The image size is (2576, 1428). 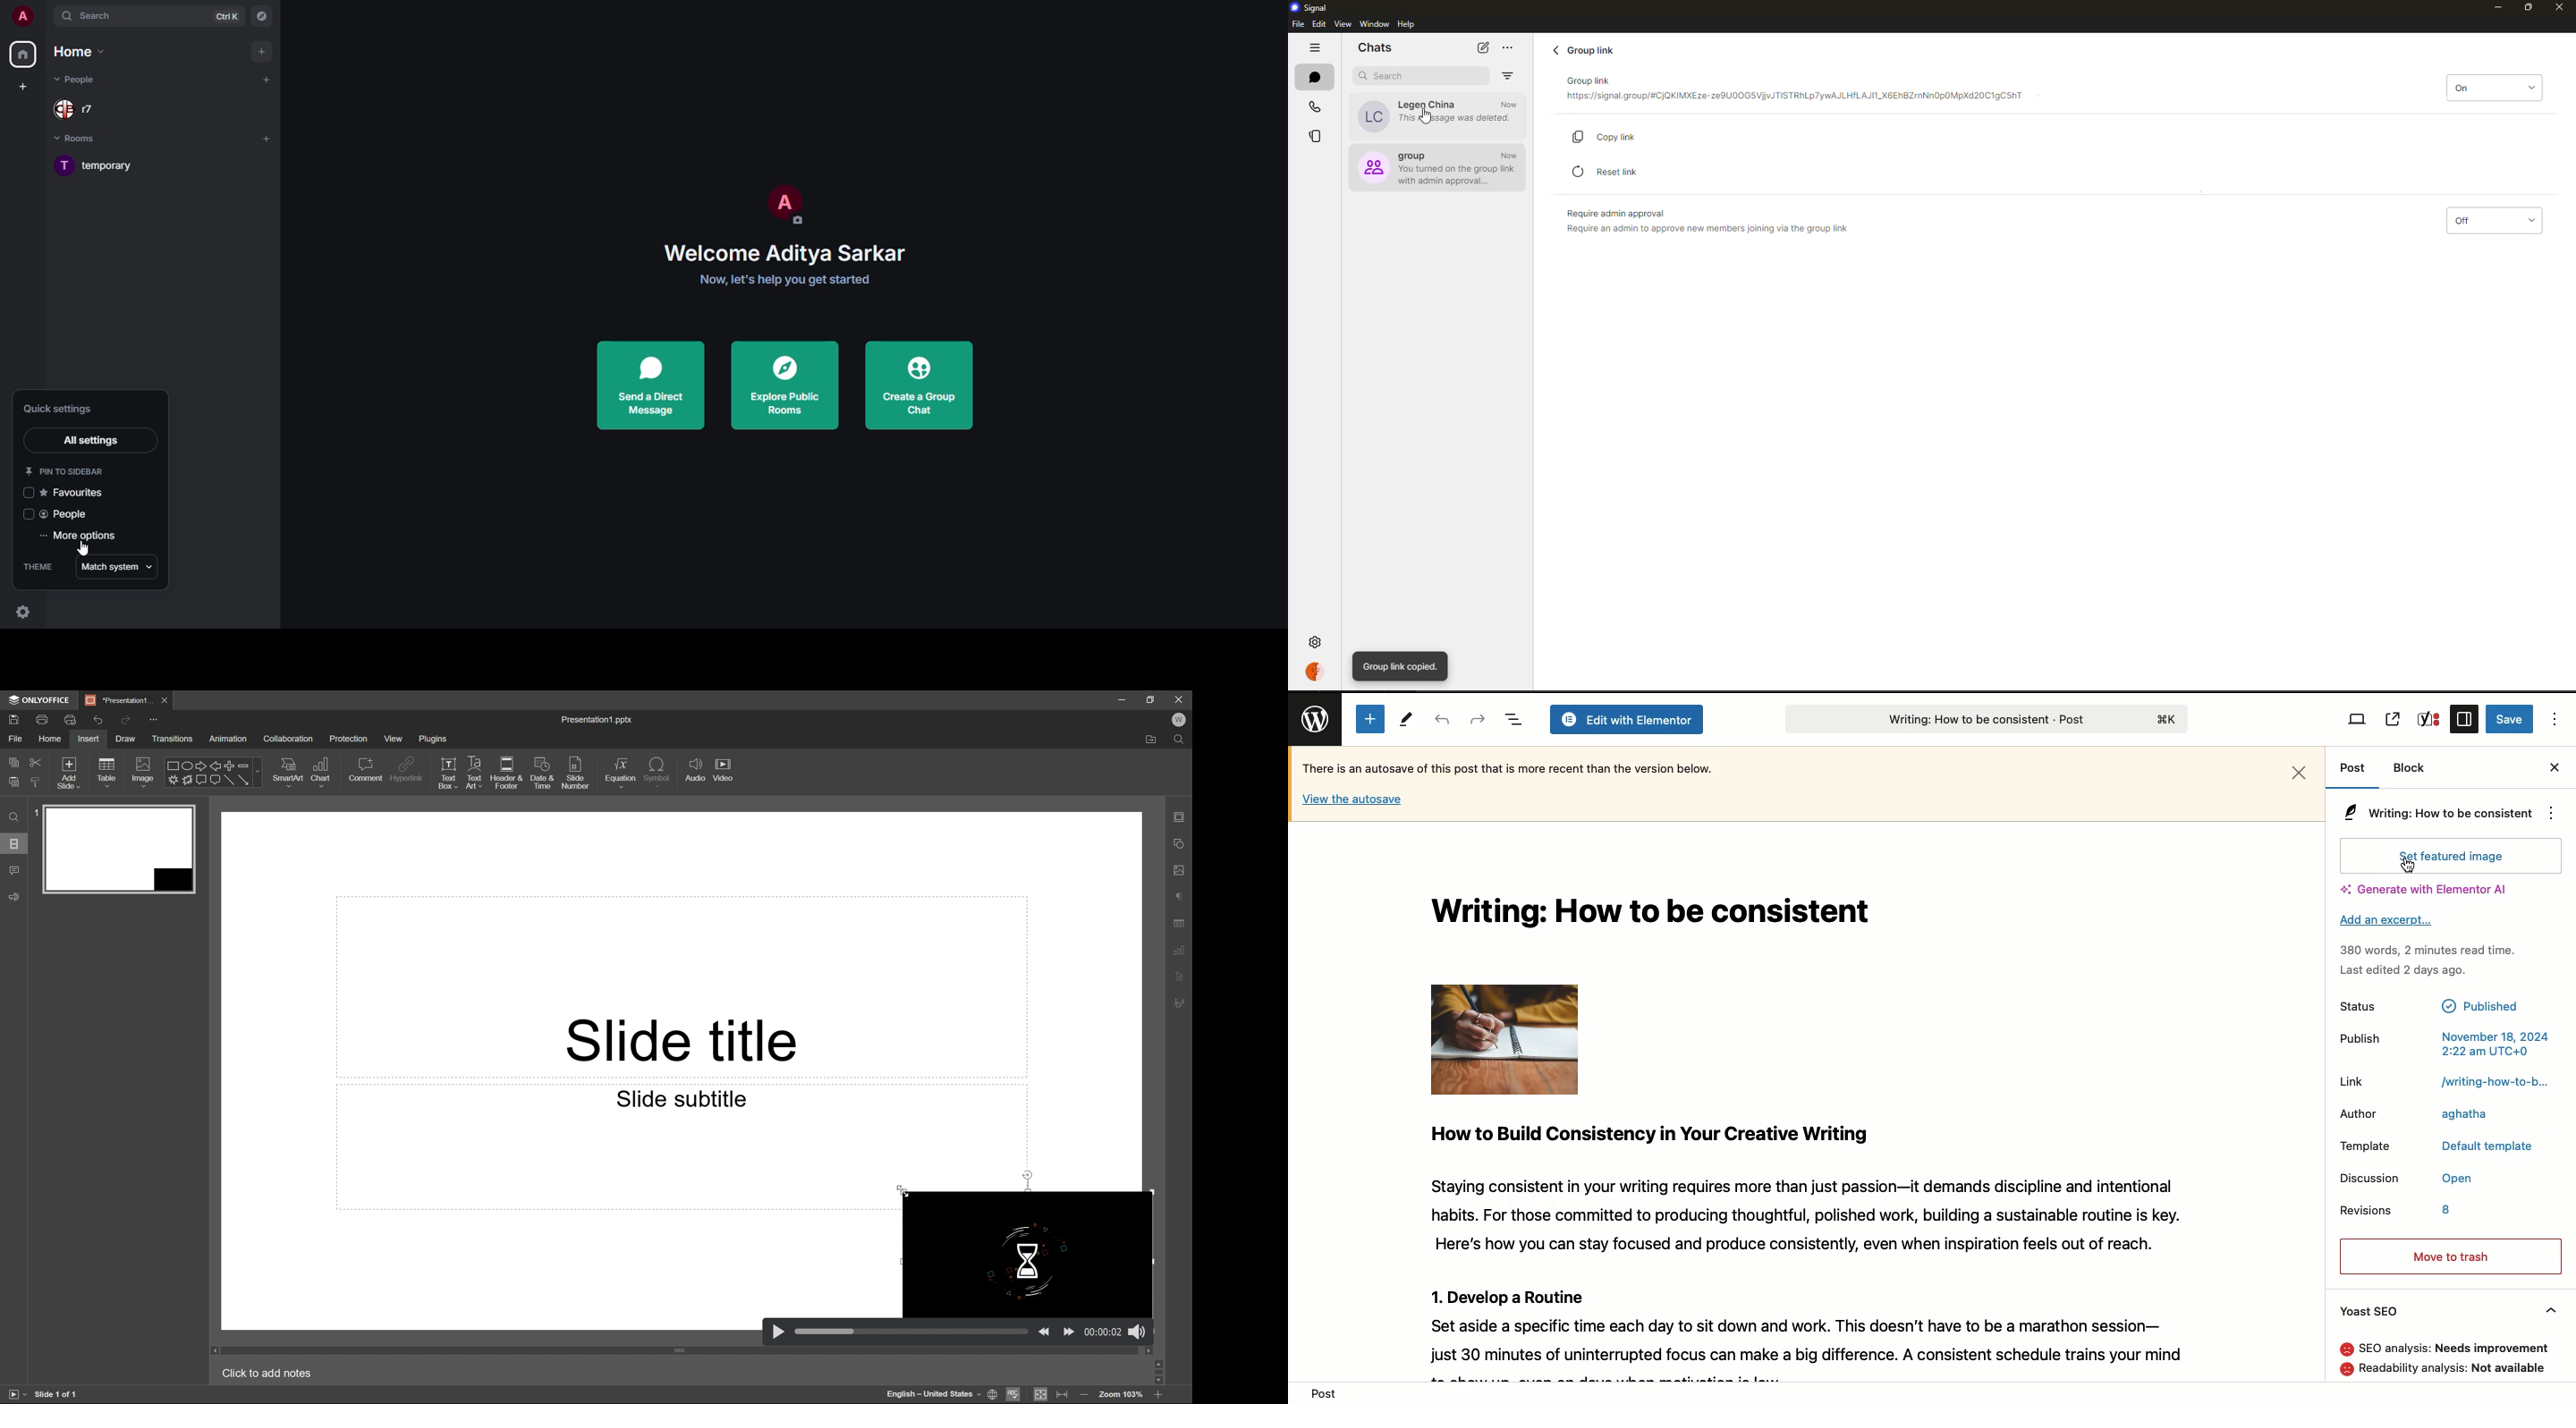 What do you see at coordinates (78, 493) in the screenshot?
I see `favorites` at bounding box center [78, 493].